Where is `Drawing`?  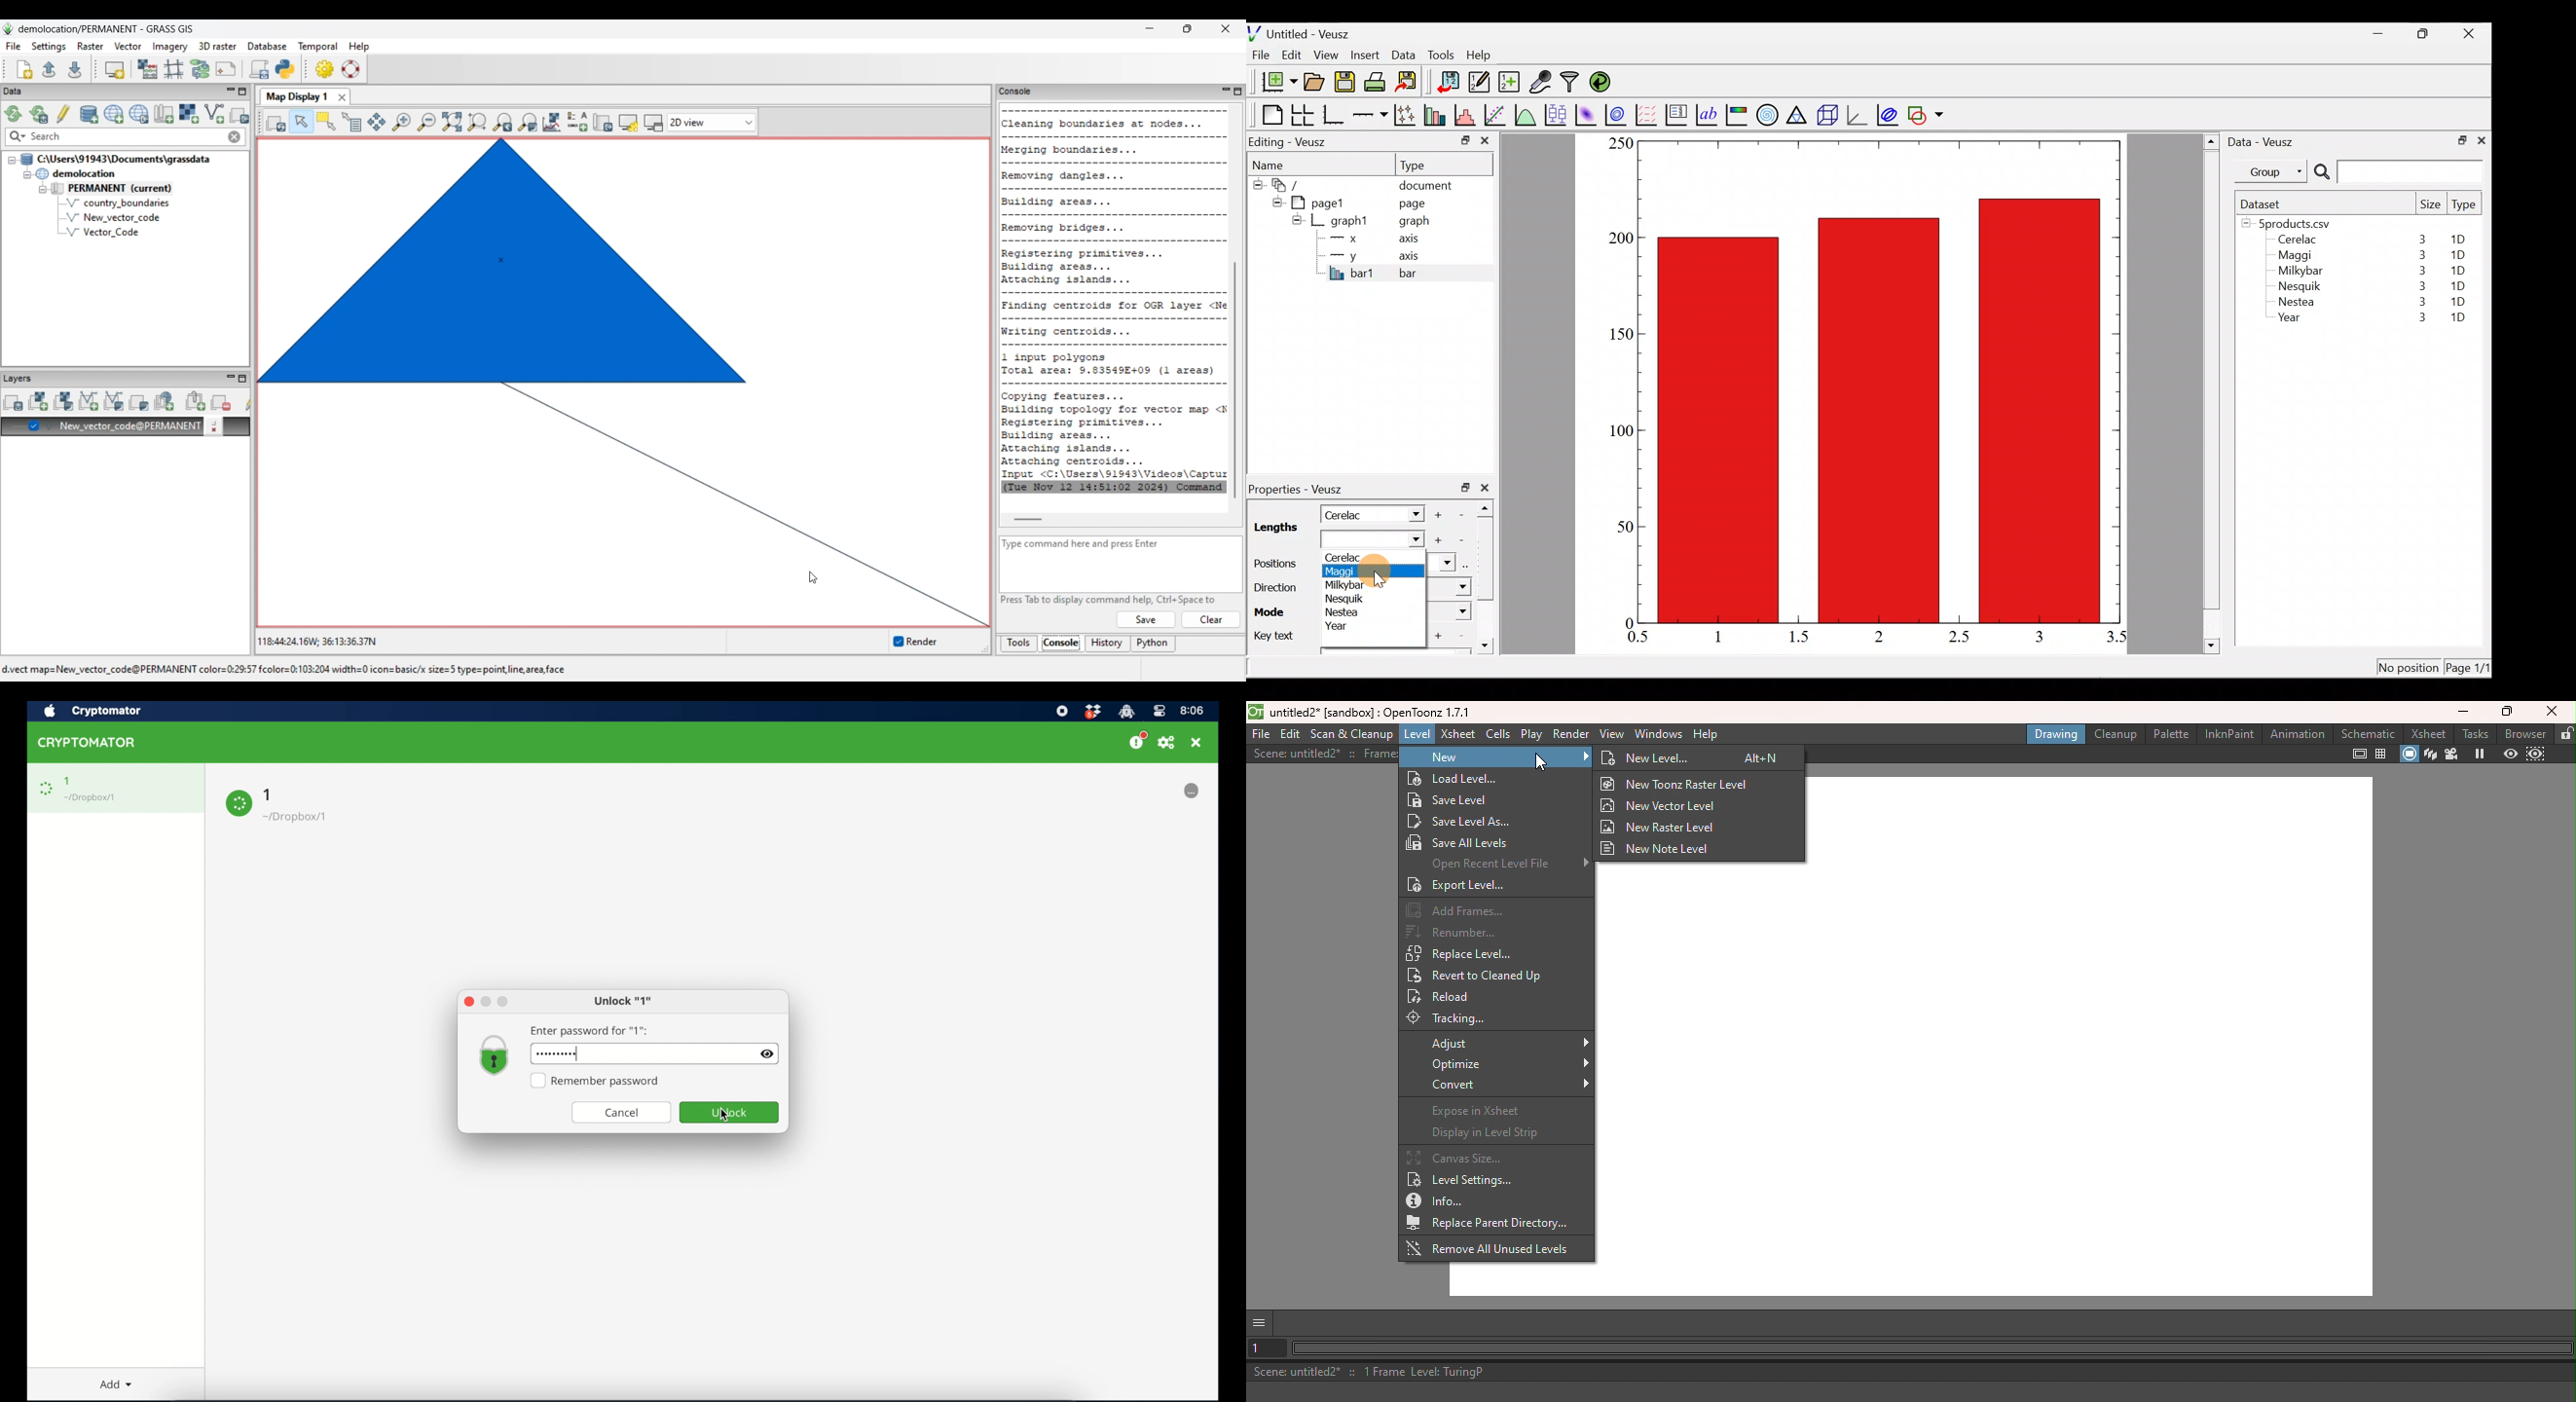 Drawing is located at coordinates (2056, 734).